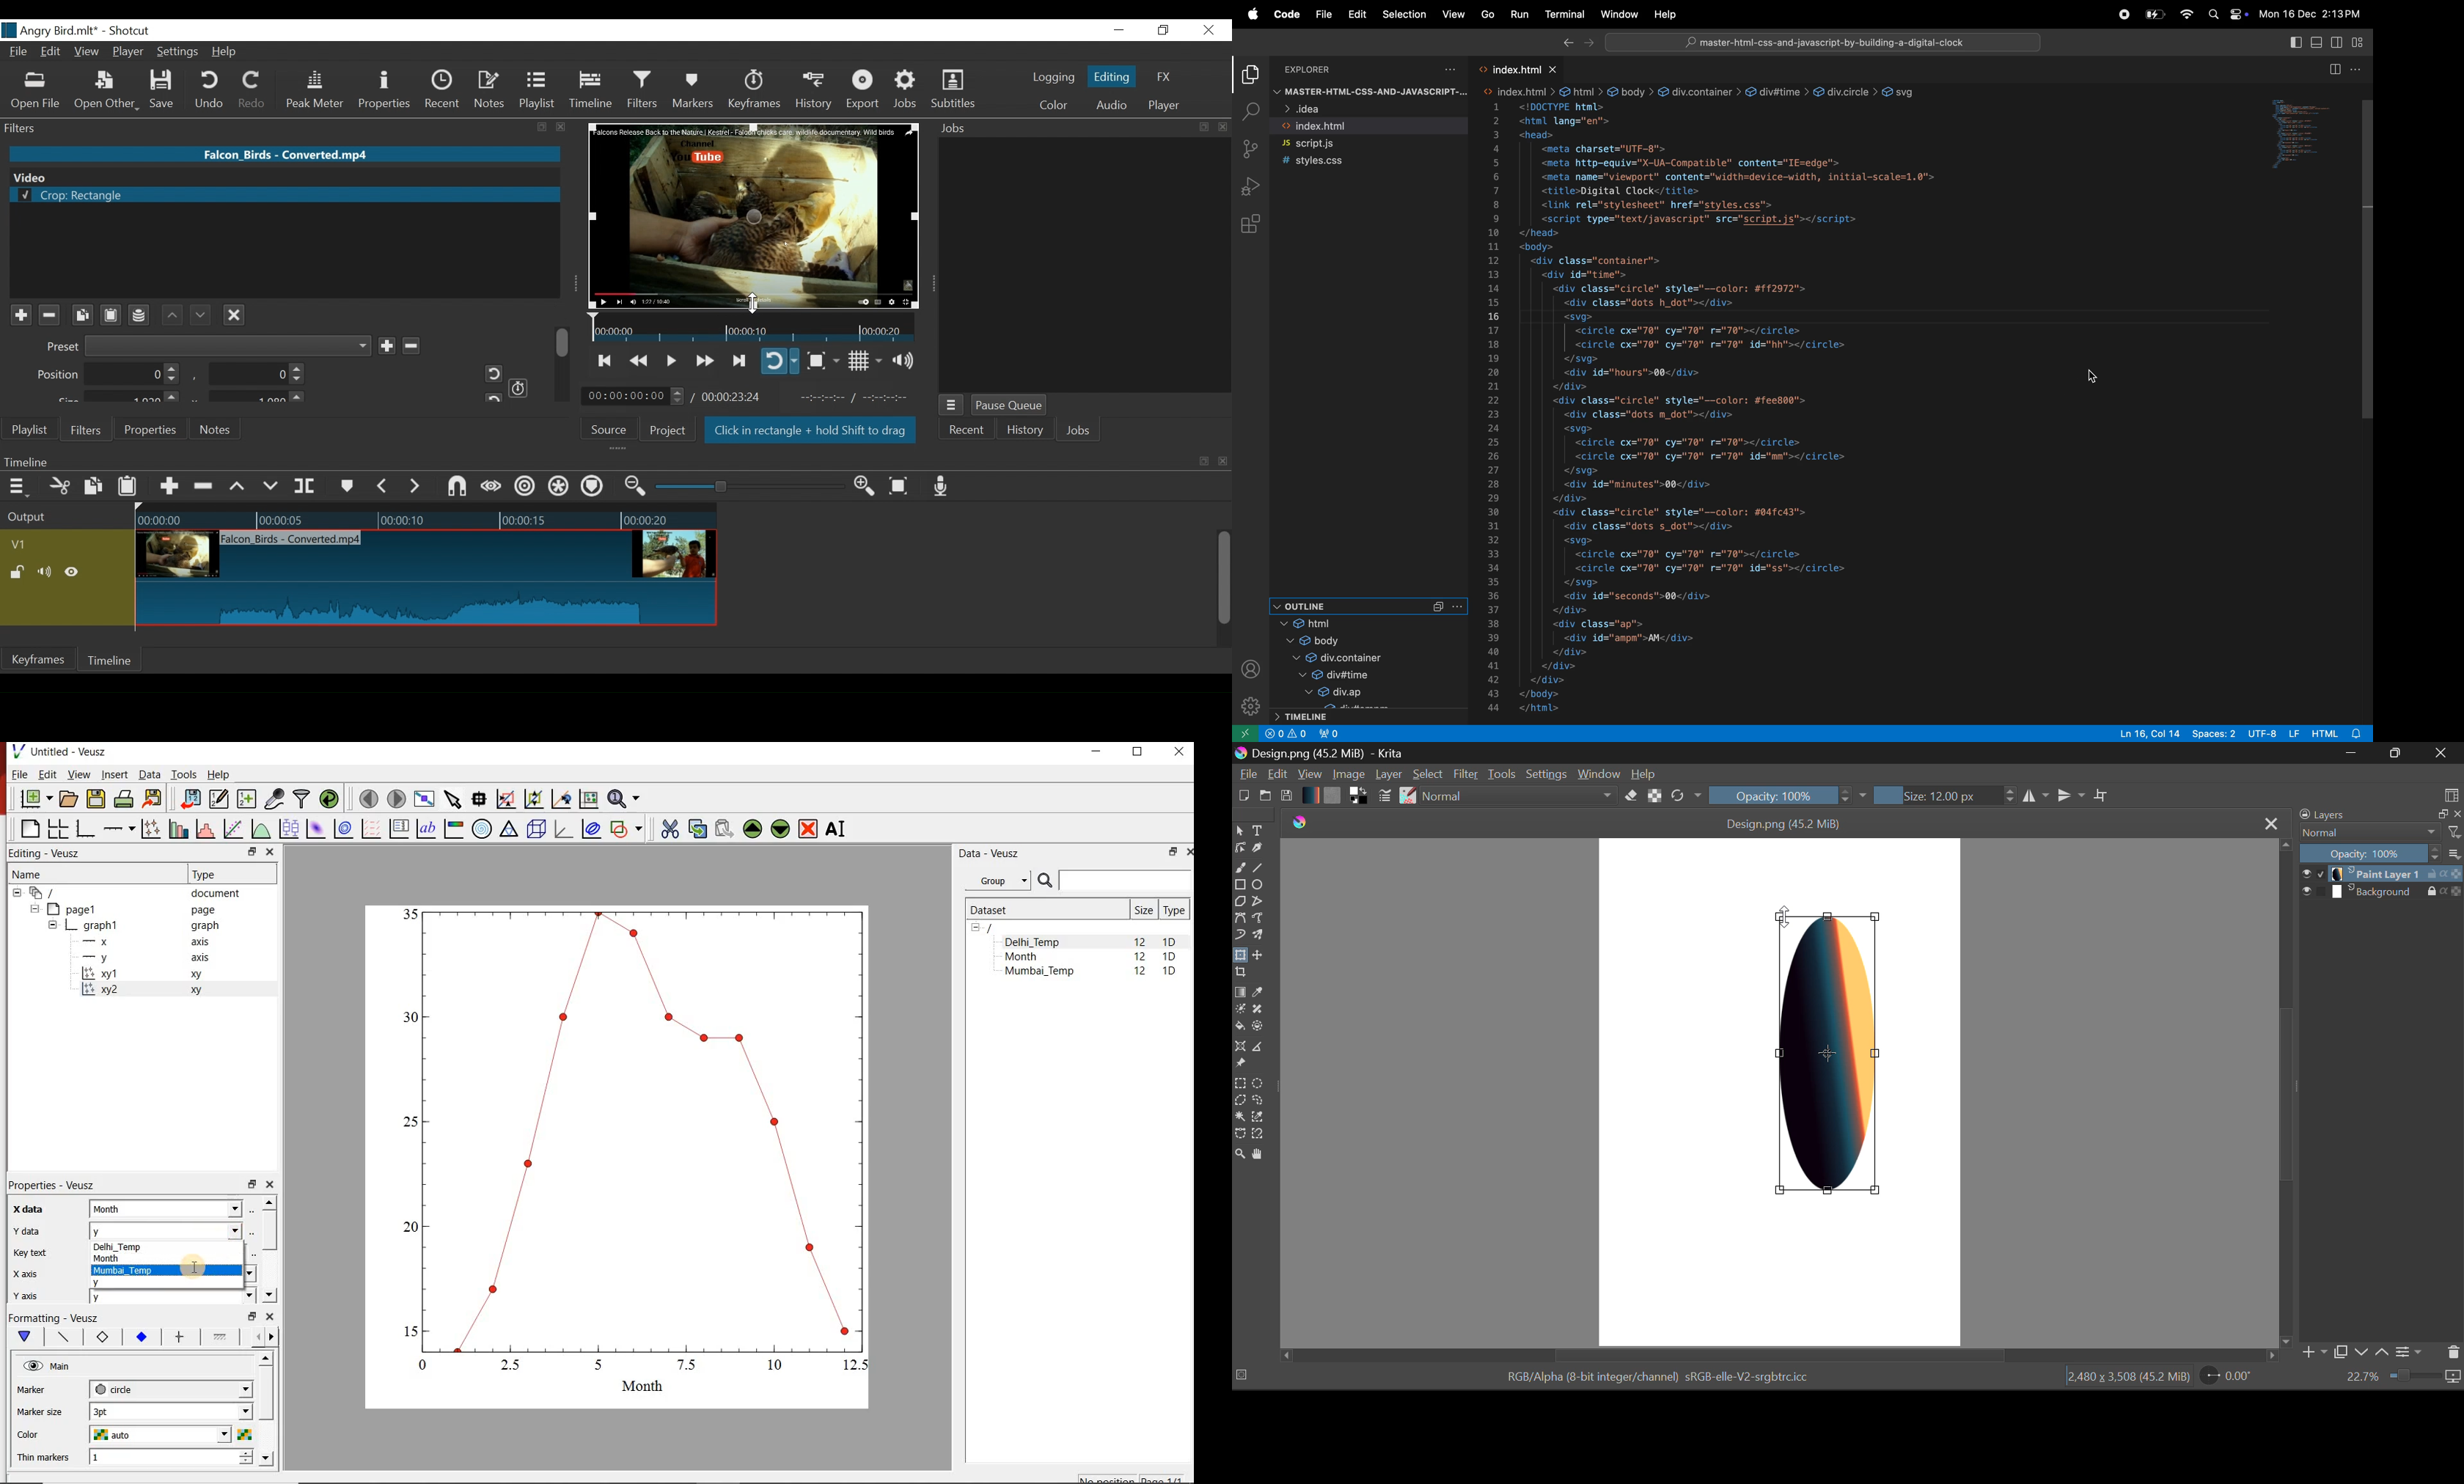 The width and height of the screenshot is (2464, 1484). What do you see at coordinates (261, 127) in the screenshot?
I see `filters` at bounding box center [261, 127].